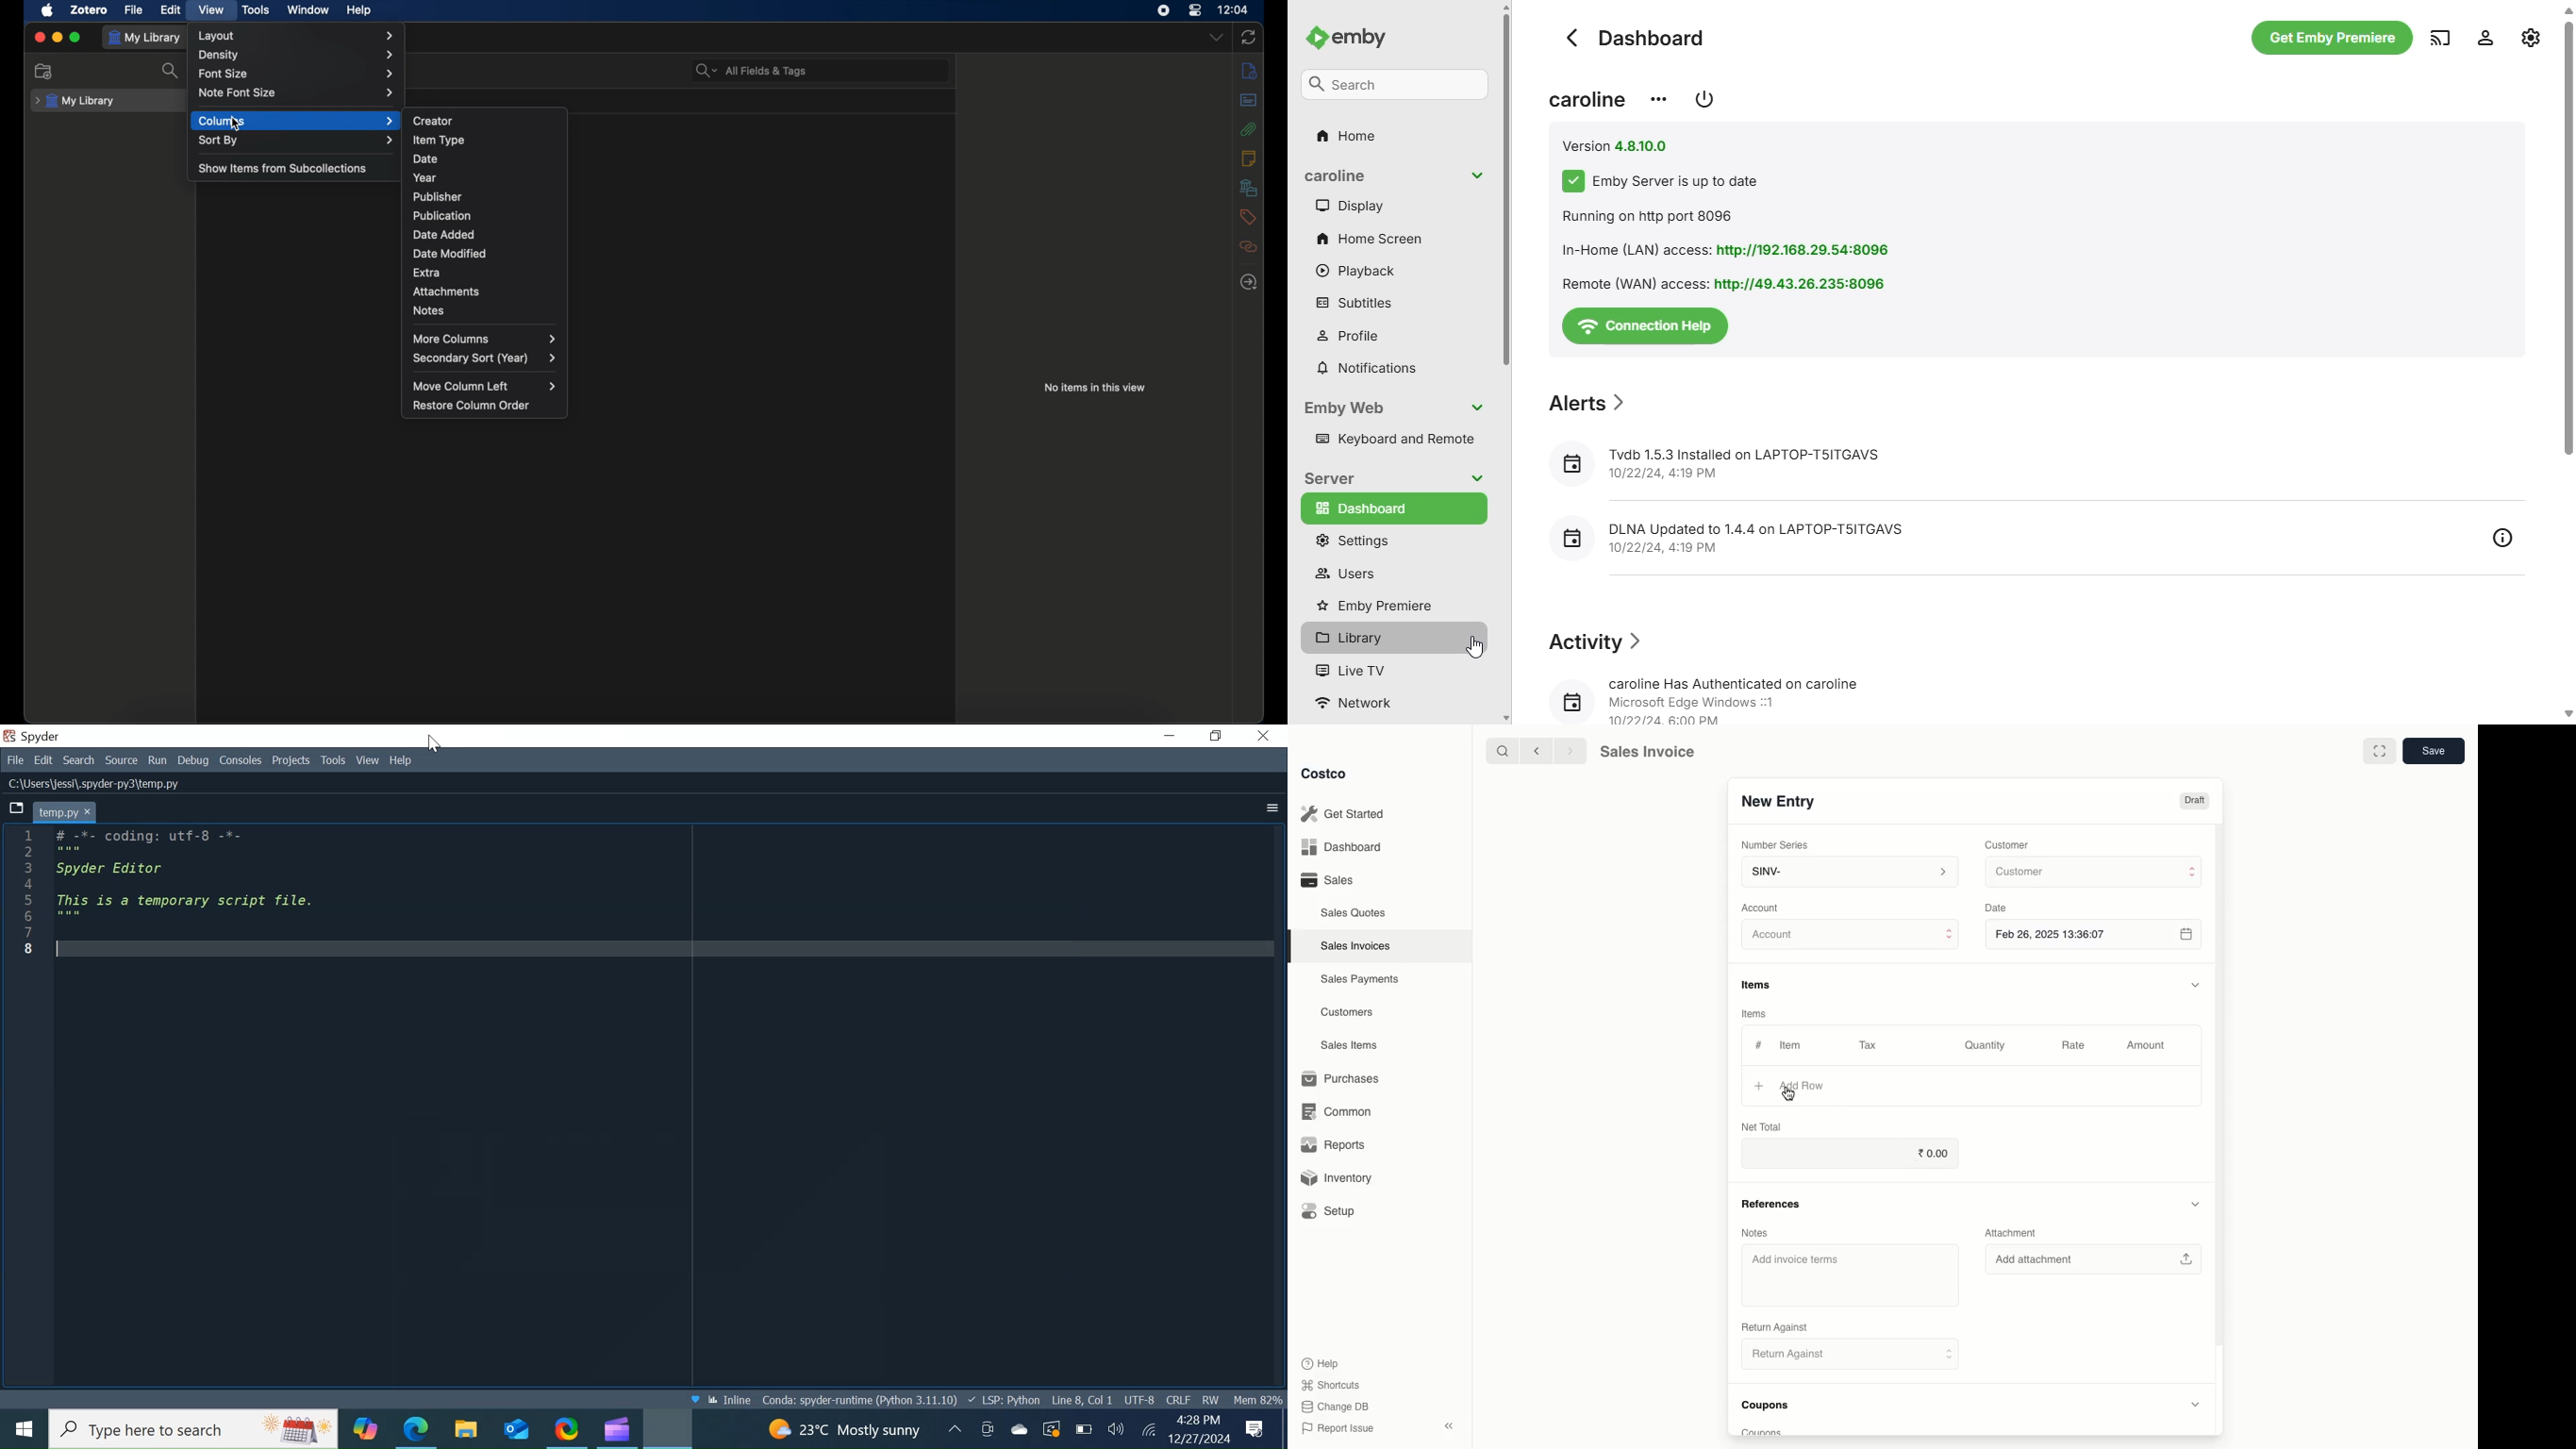 Image resolution: width=2576 pixels, height=1456 pixels. I want to click on Copilot, so click(365, 1428).